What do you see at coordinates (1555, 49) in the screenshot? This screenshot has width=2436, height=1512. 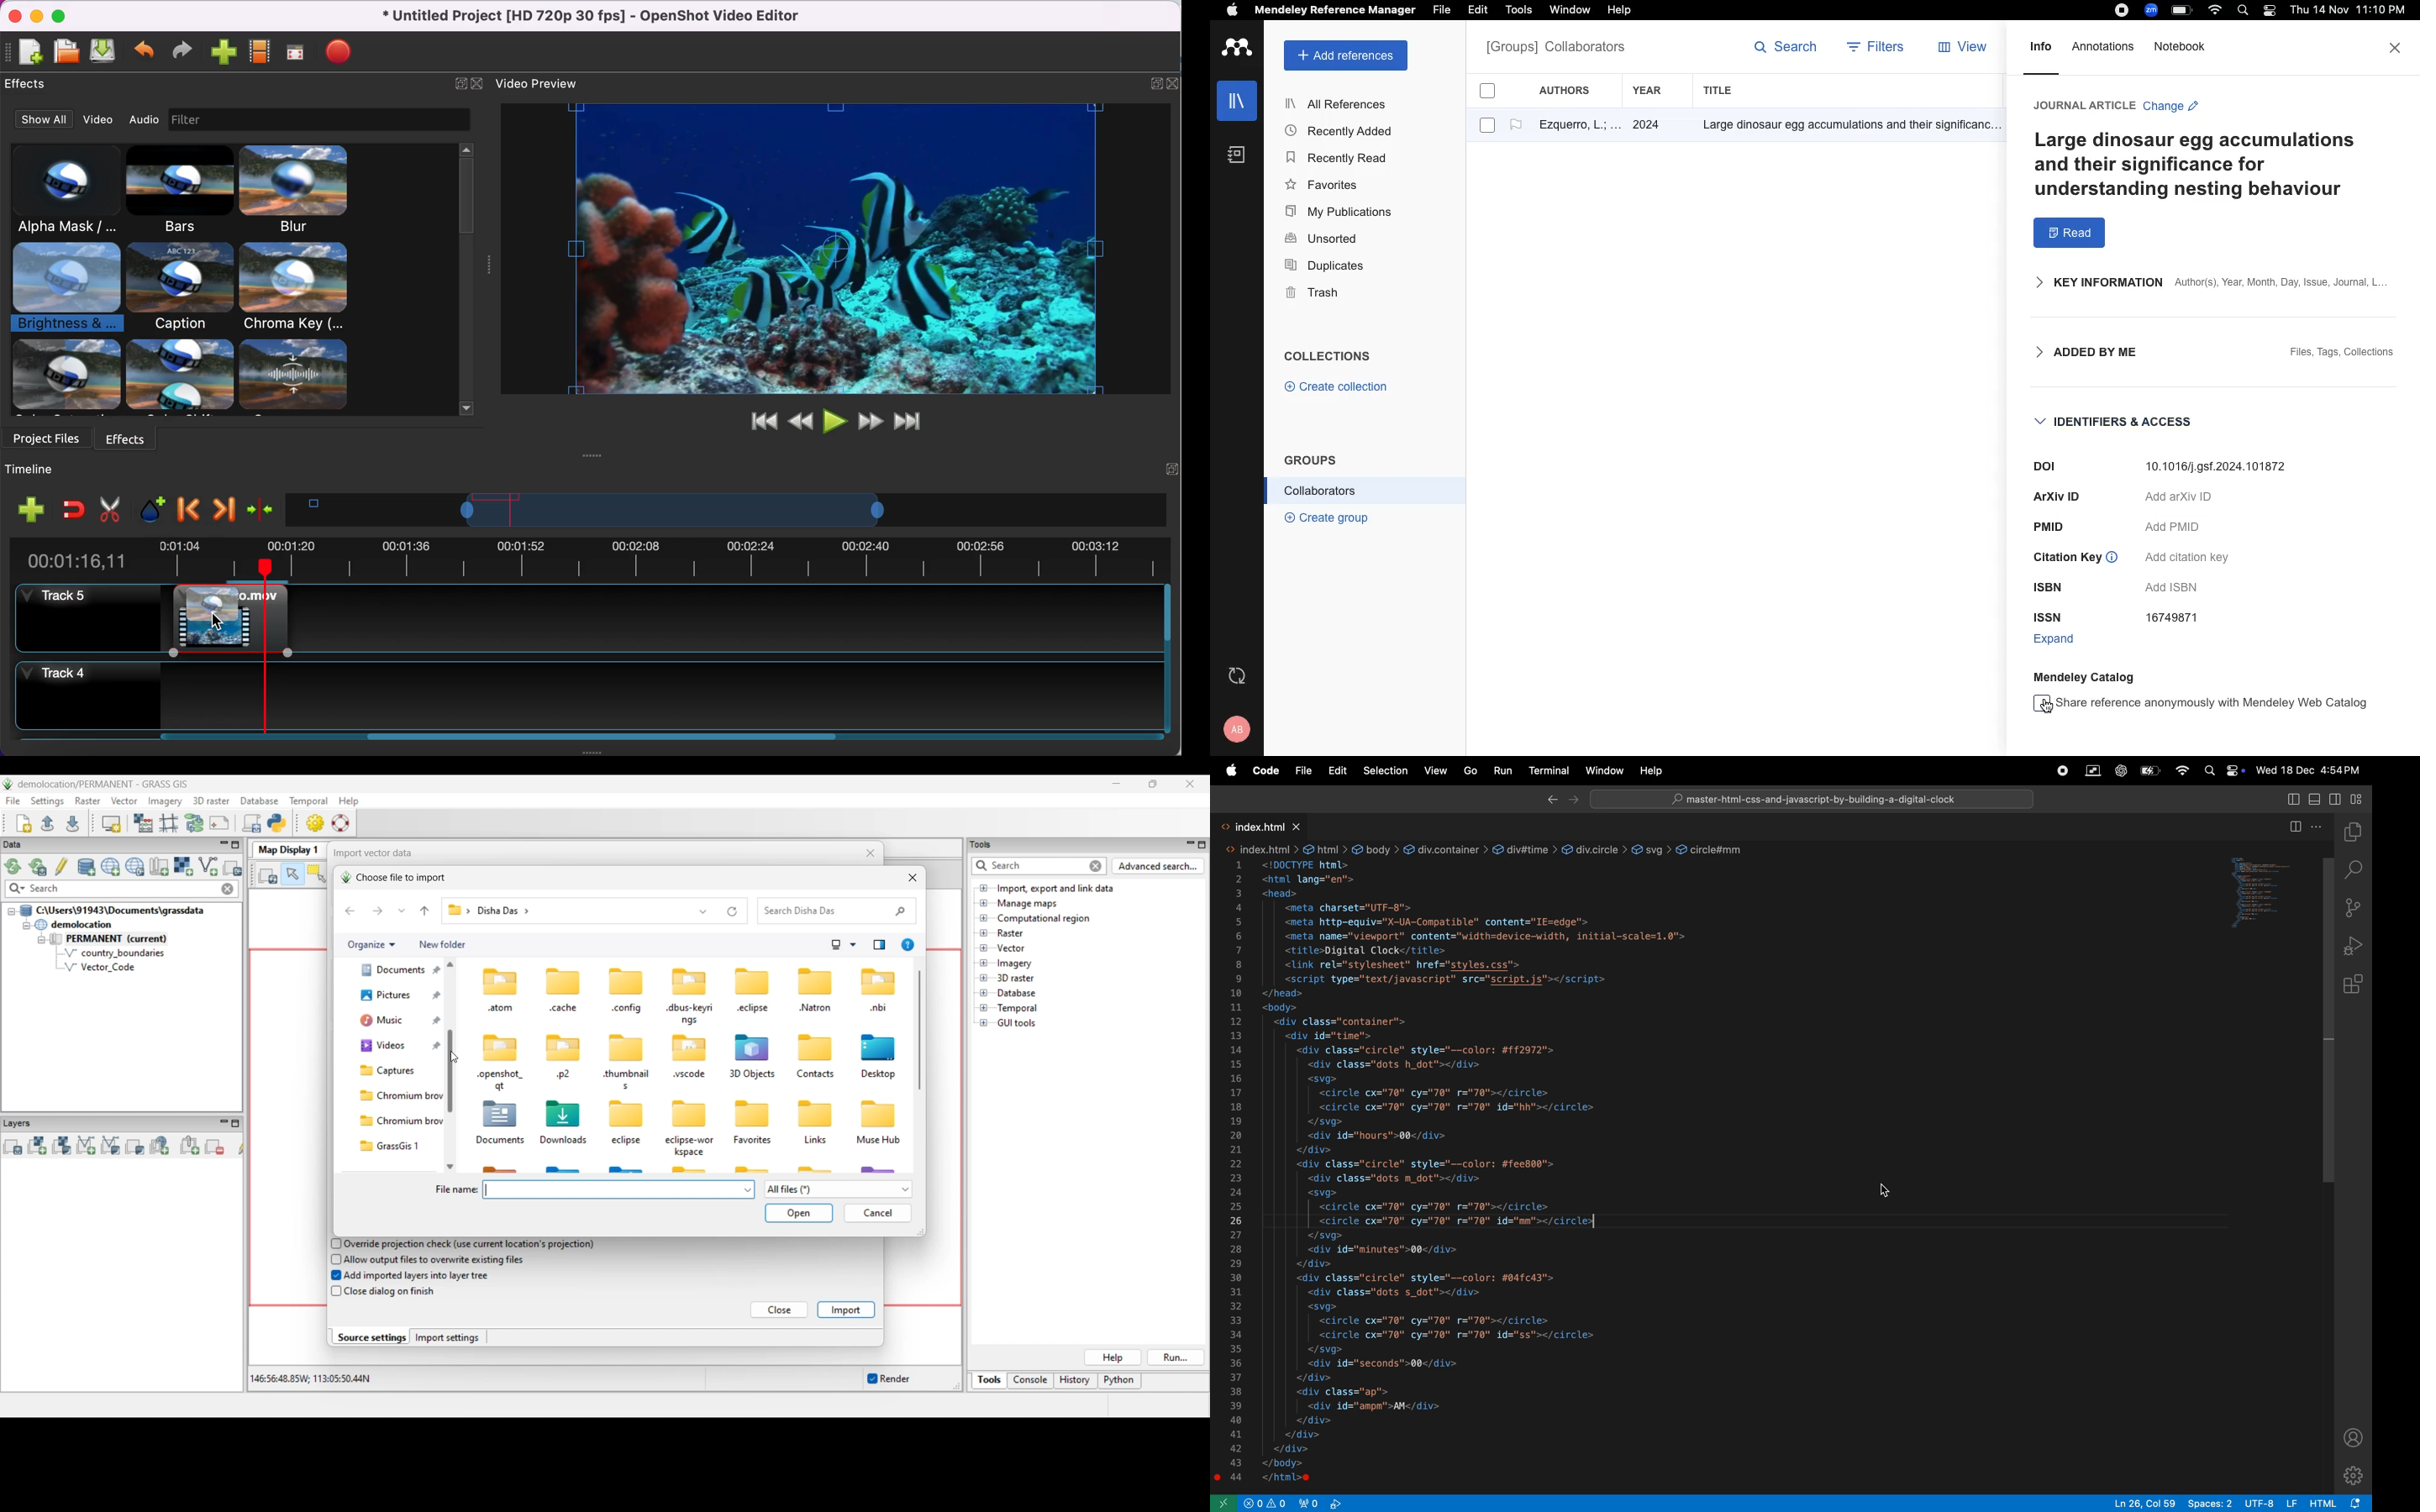 I see `All references` at bounding box center [1555, 49].